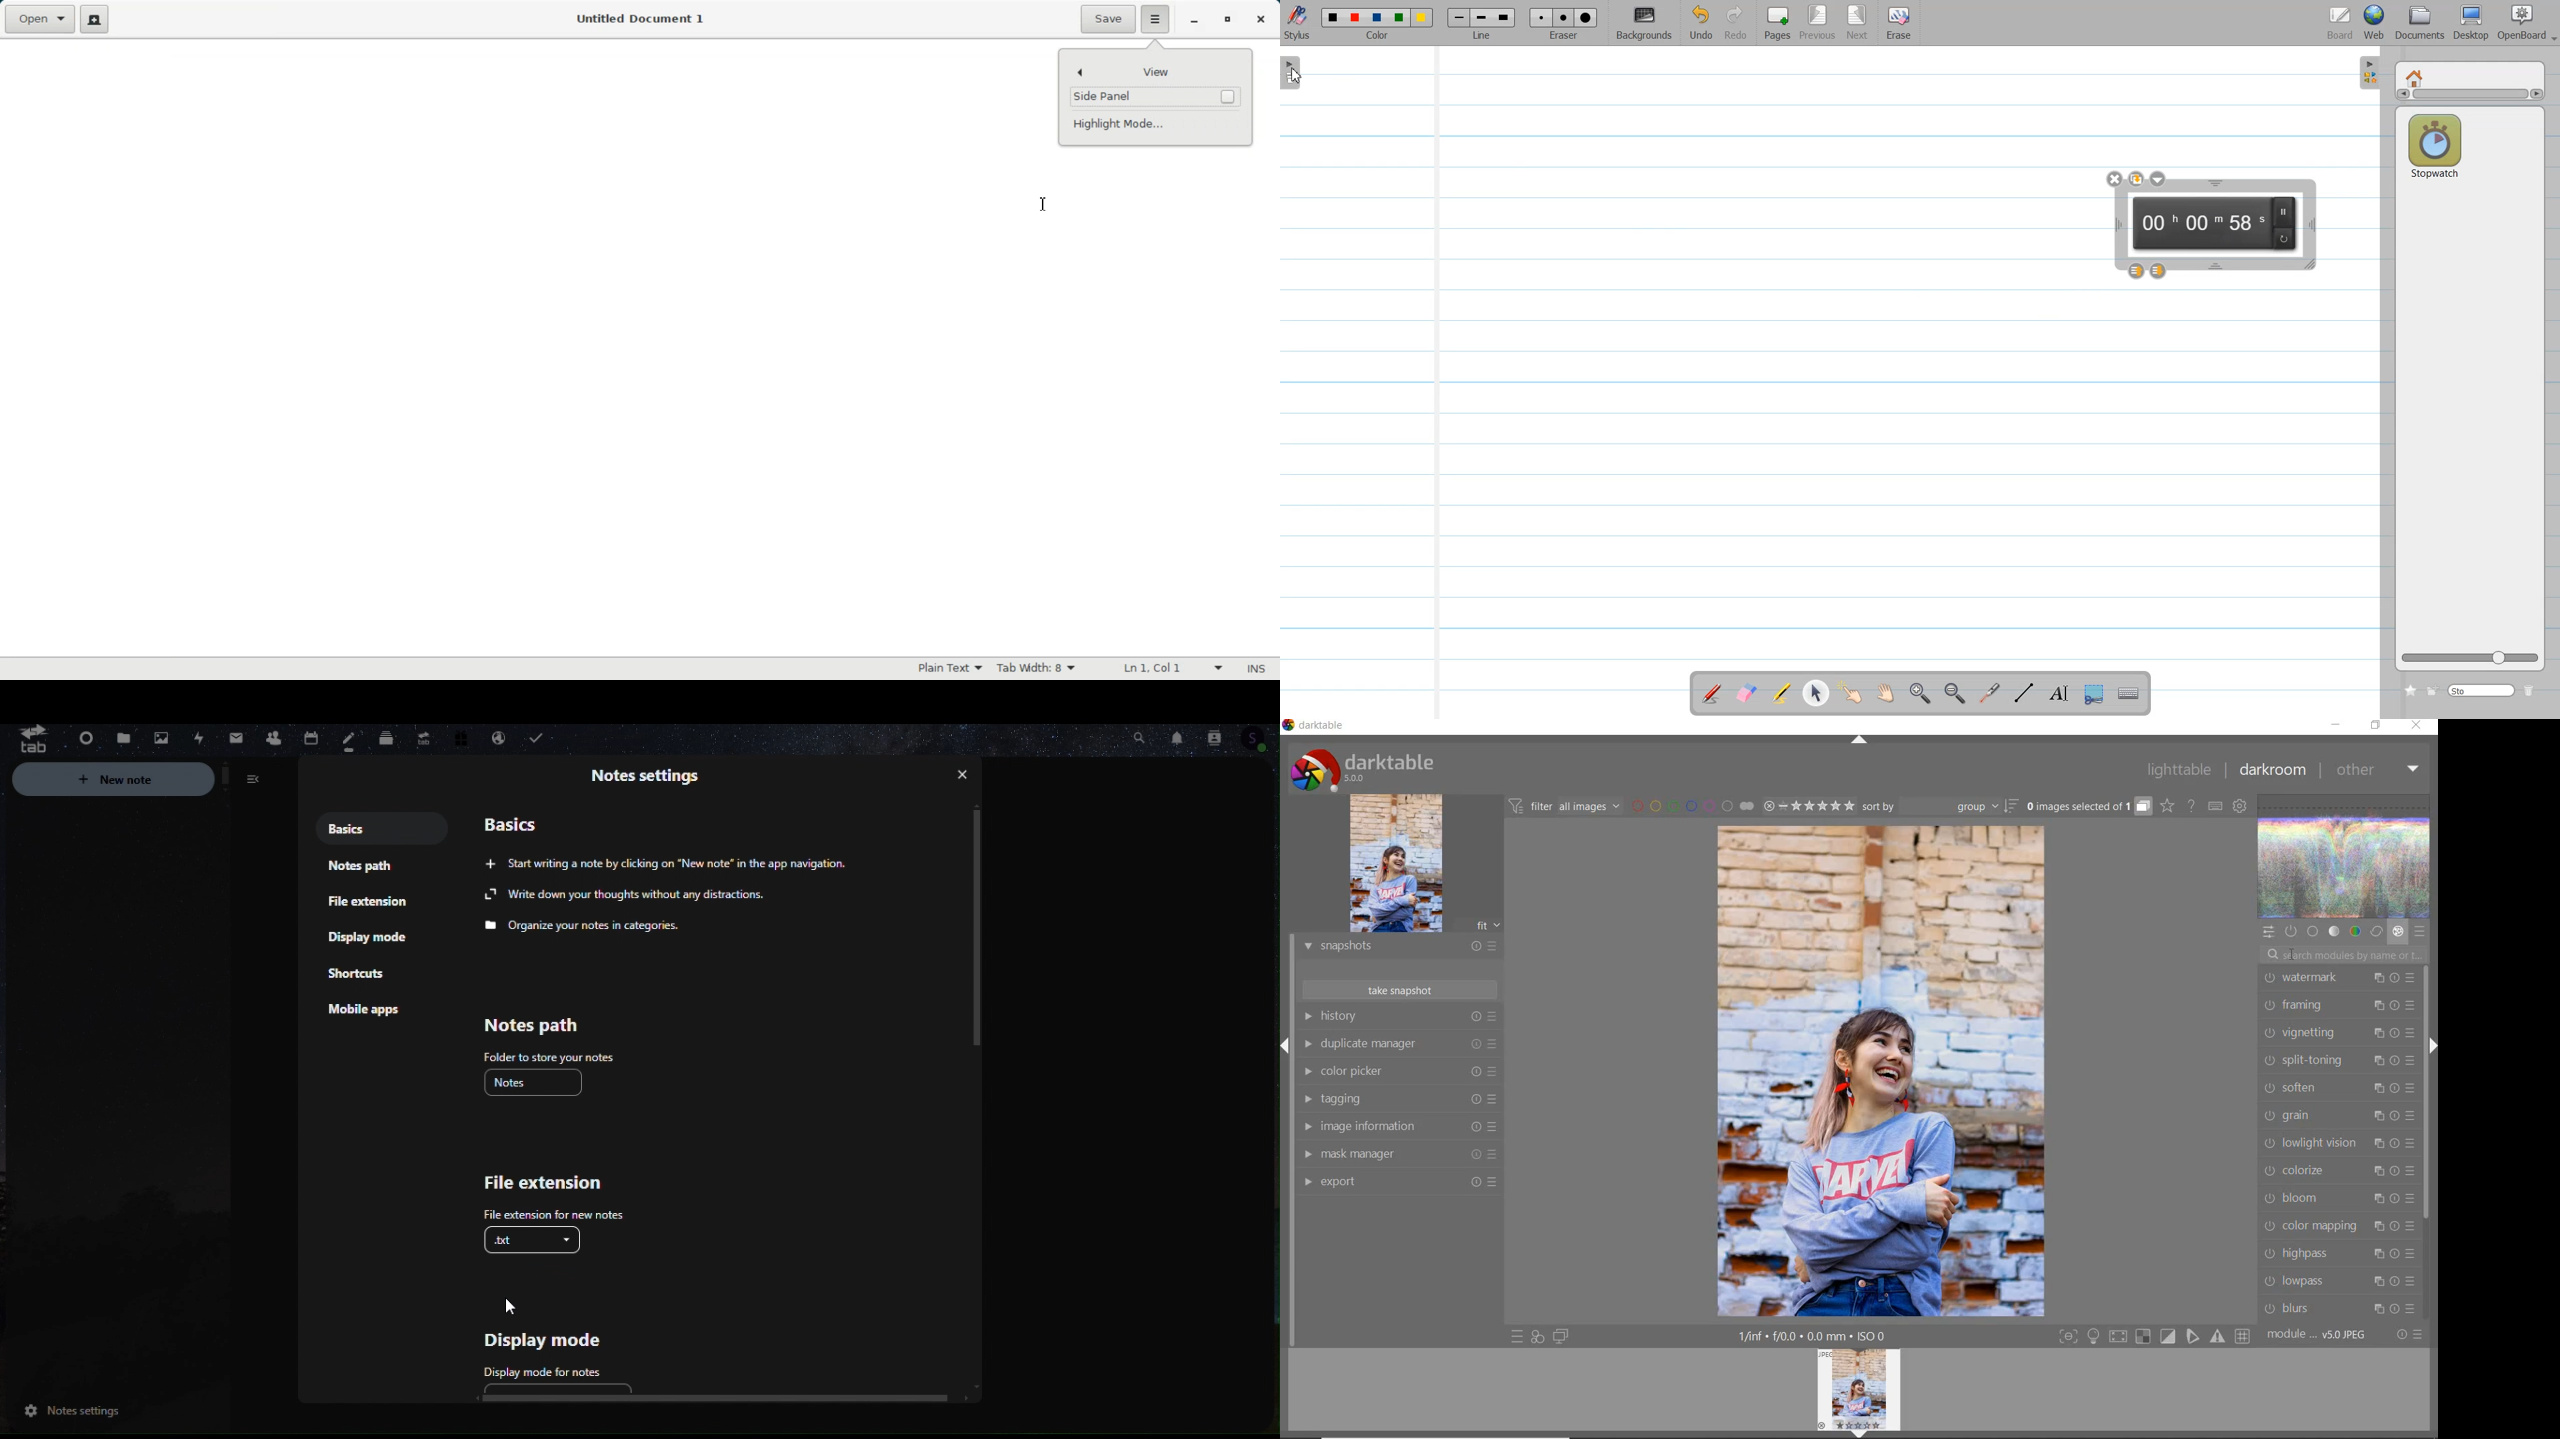  What do you see at coordinates (370, 905) in the screenshot?
I see `File extension` at bounding box center [370, 905].